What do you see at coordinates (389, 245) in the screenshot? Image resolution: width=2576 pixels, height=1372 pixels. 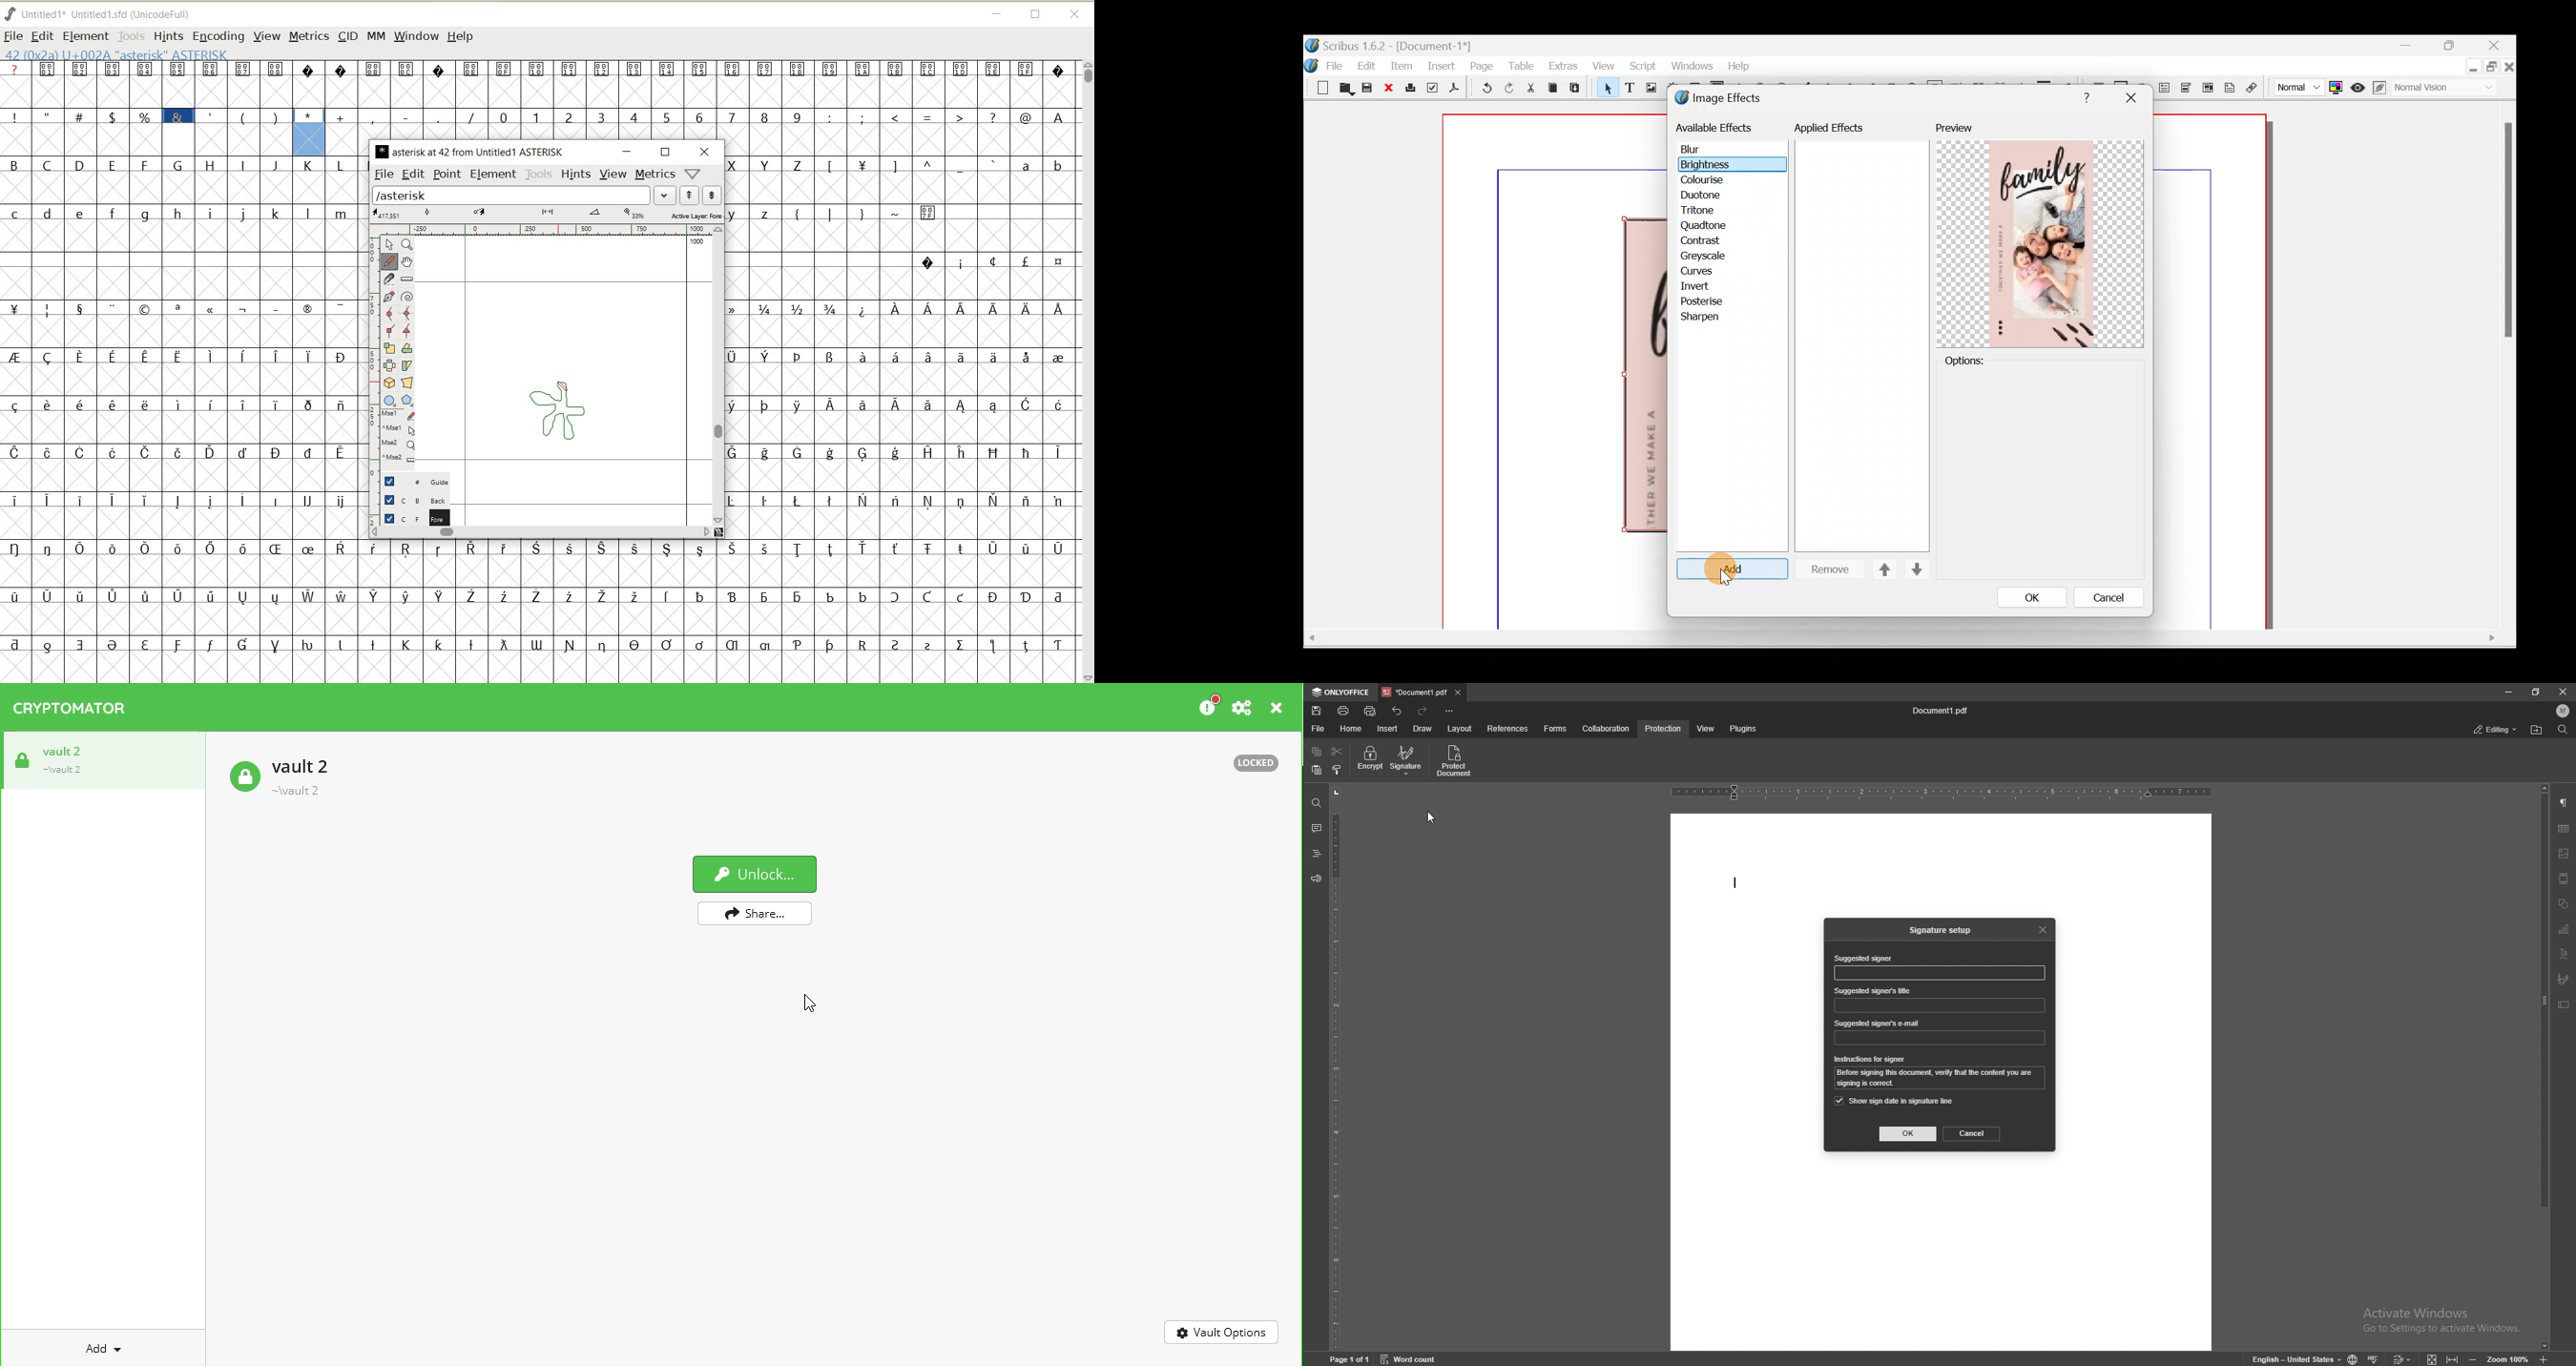 I see `pointer` at bounding box center [389, 245].